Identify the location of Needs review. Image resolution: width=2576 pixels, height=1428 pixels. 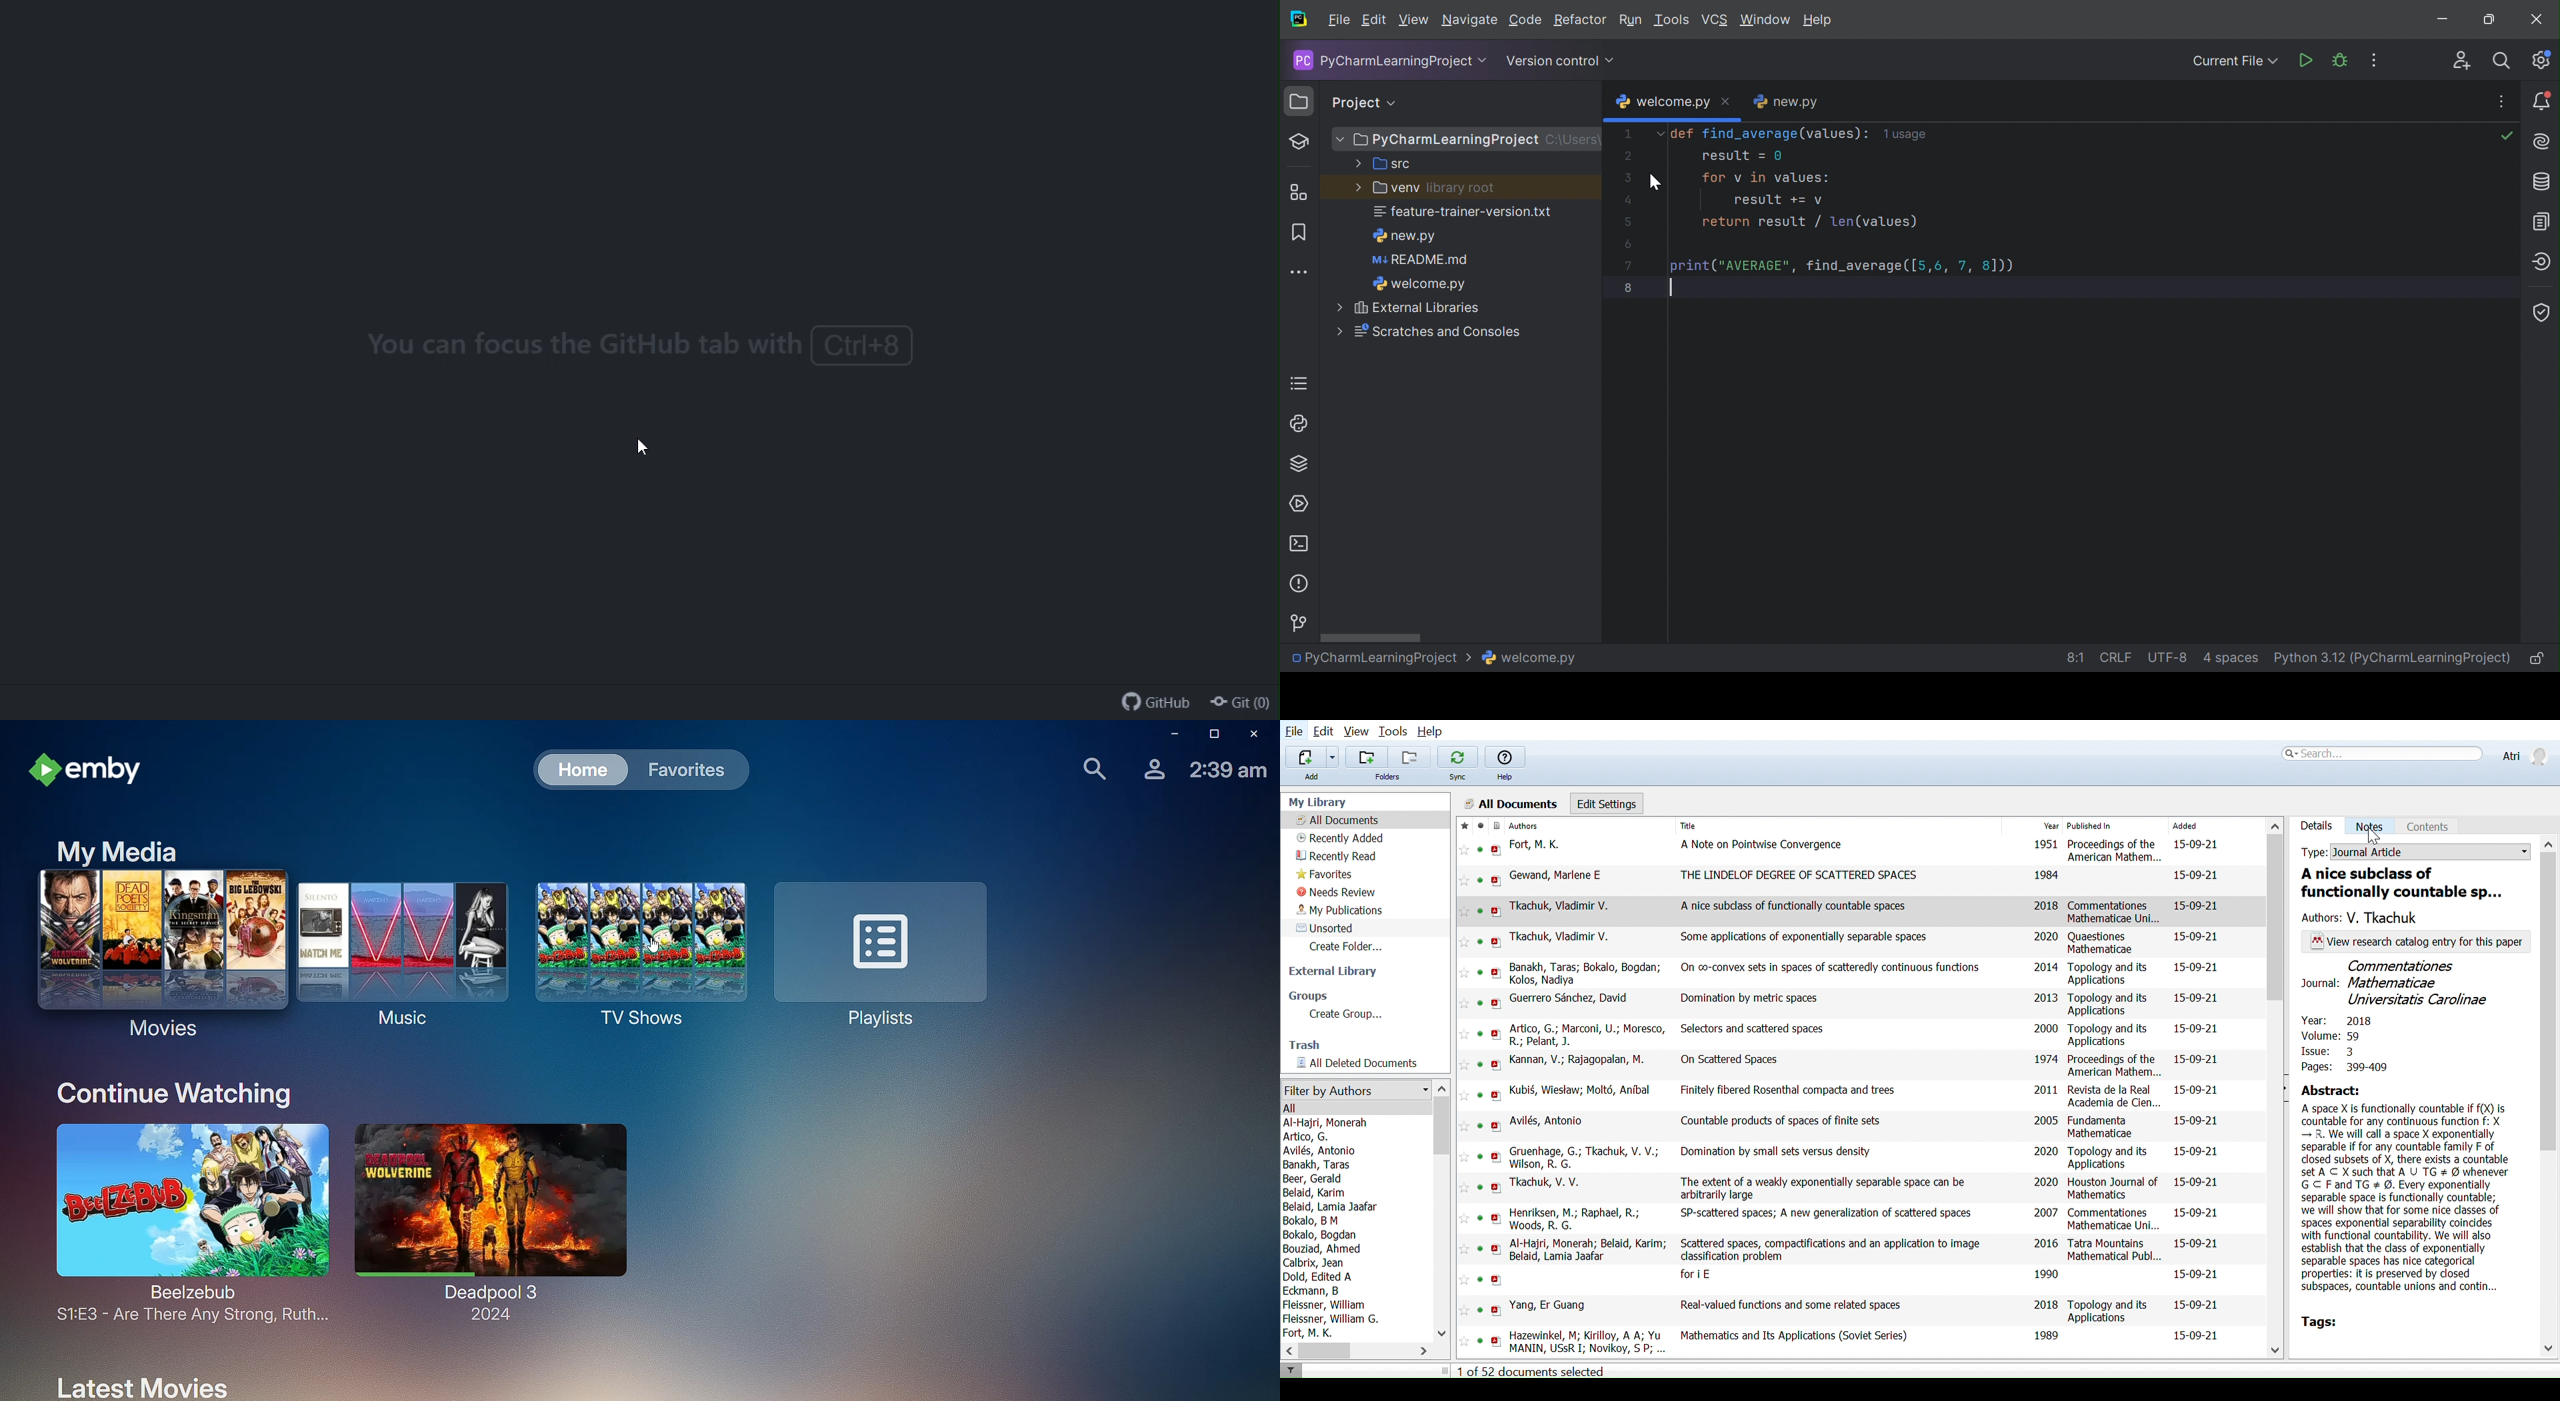
(1337, 893).